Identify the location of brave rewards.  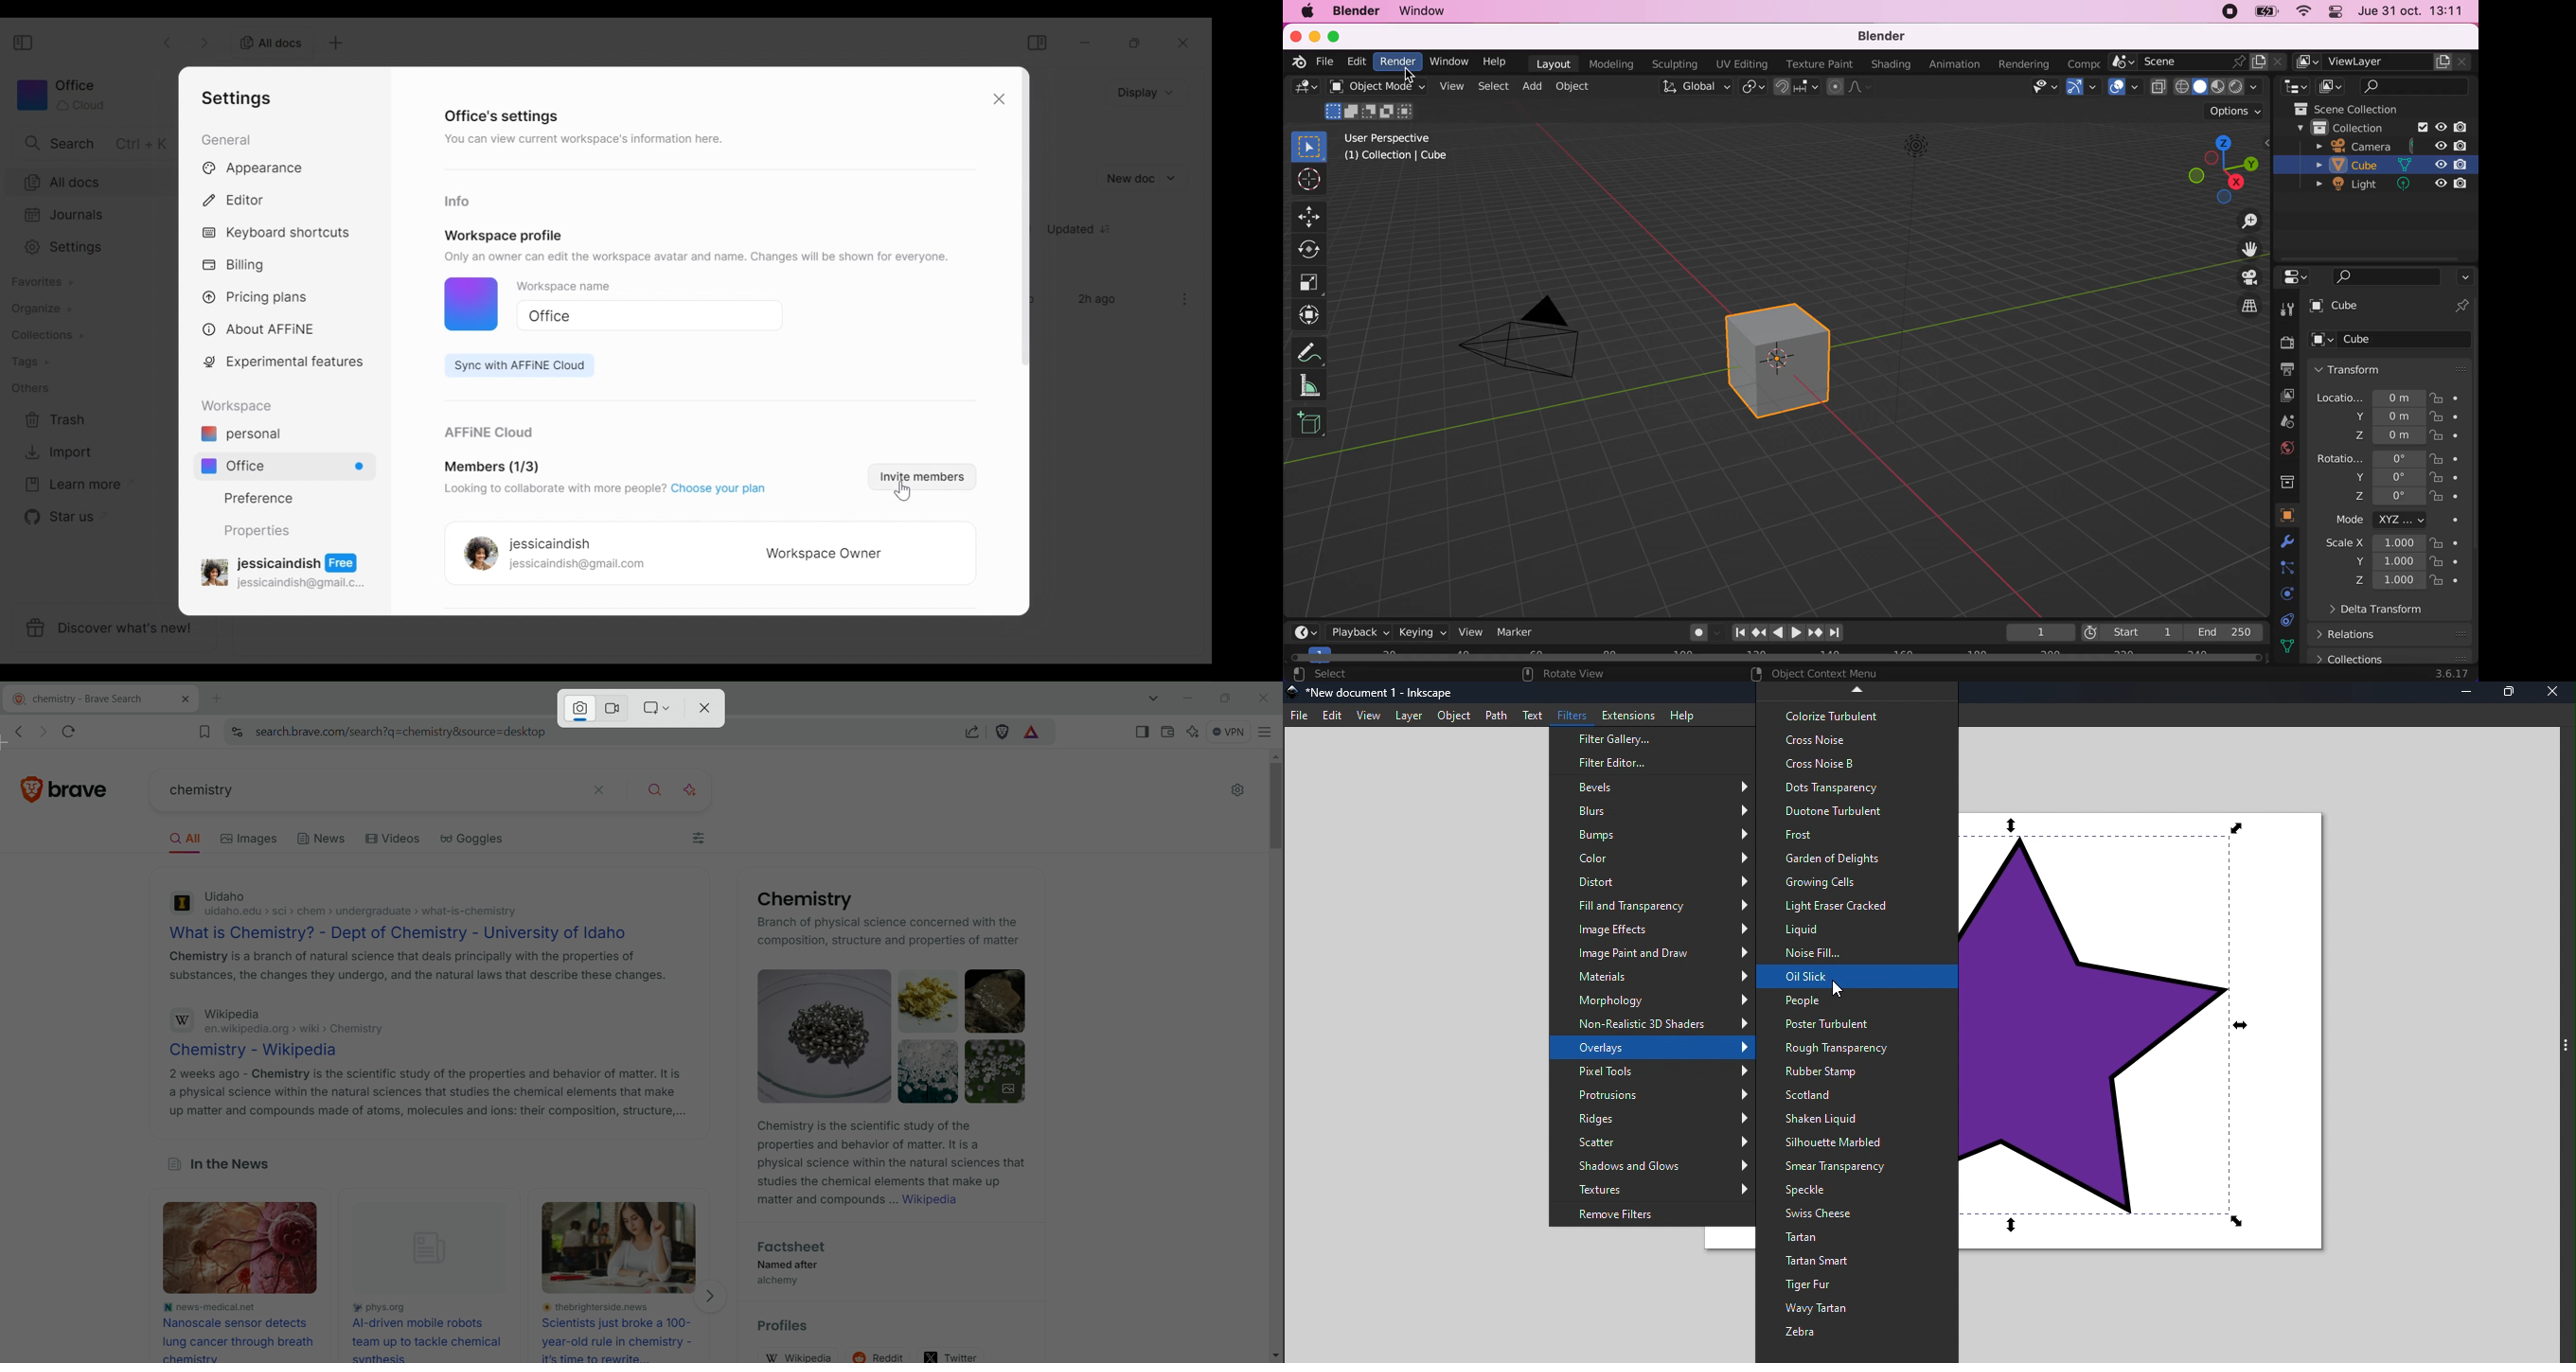
(1032, 733).